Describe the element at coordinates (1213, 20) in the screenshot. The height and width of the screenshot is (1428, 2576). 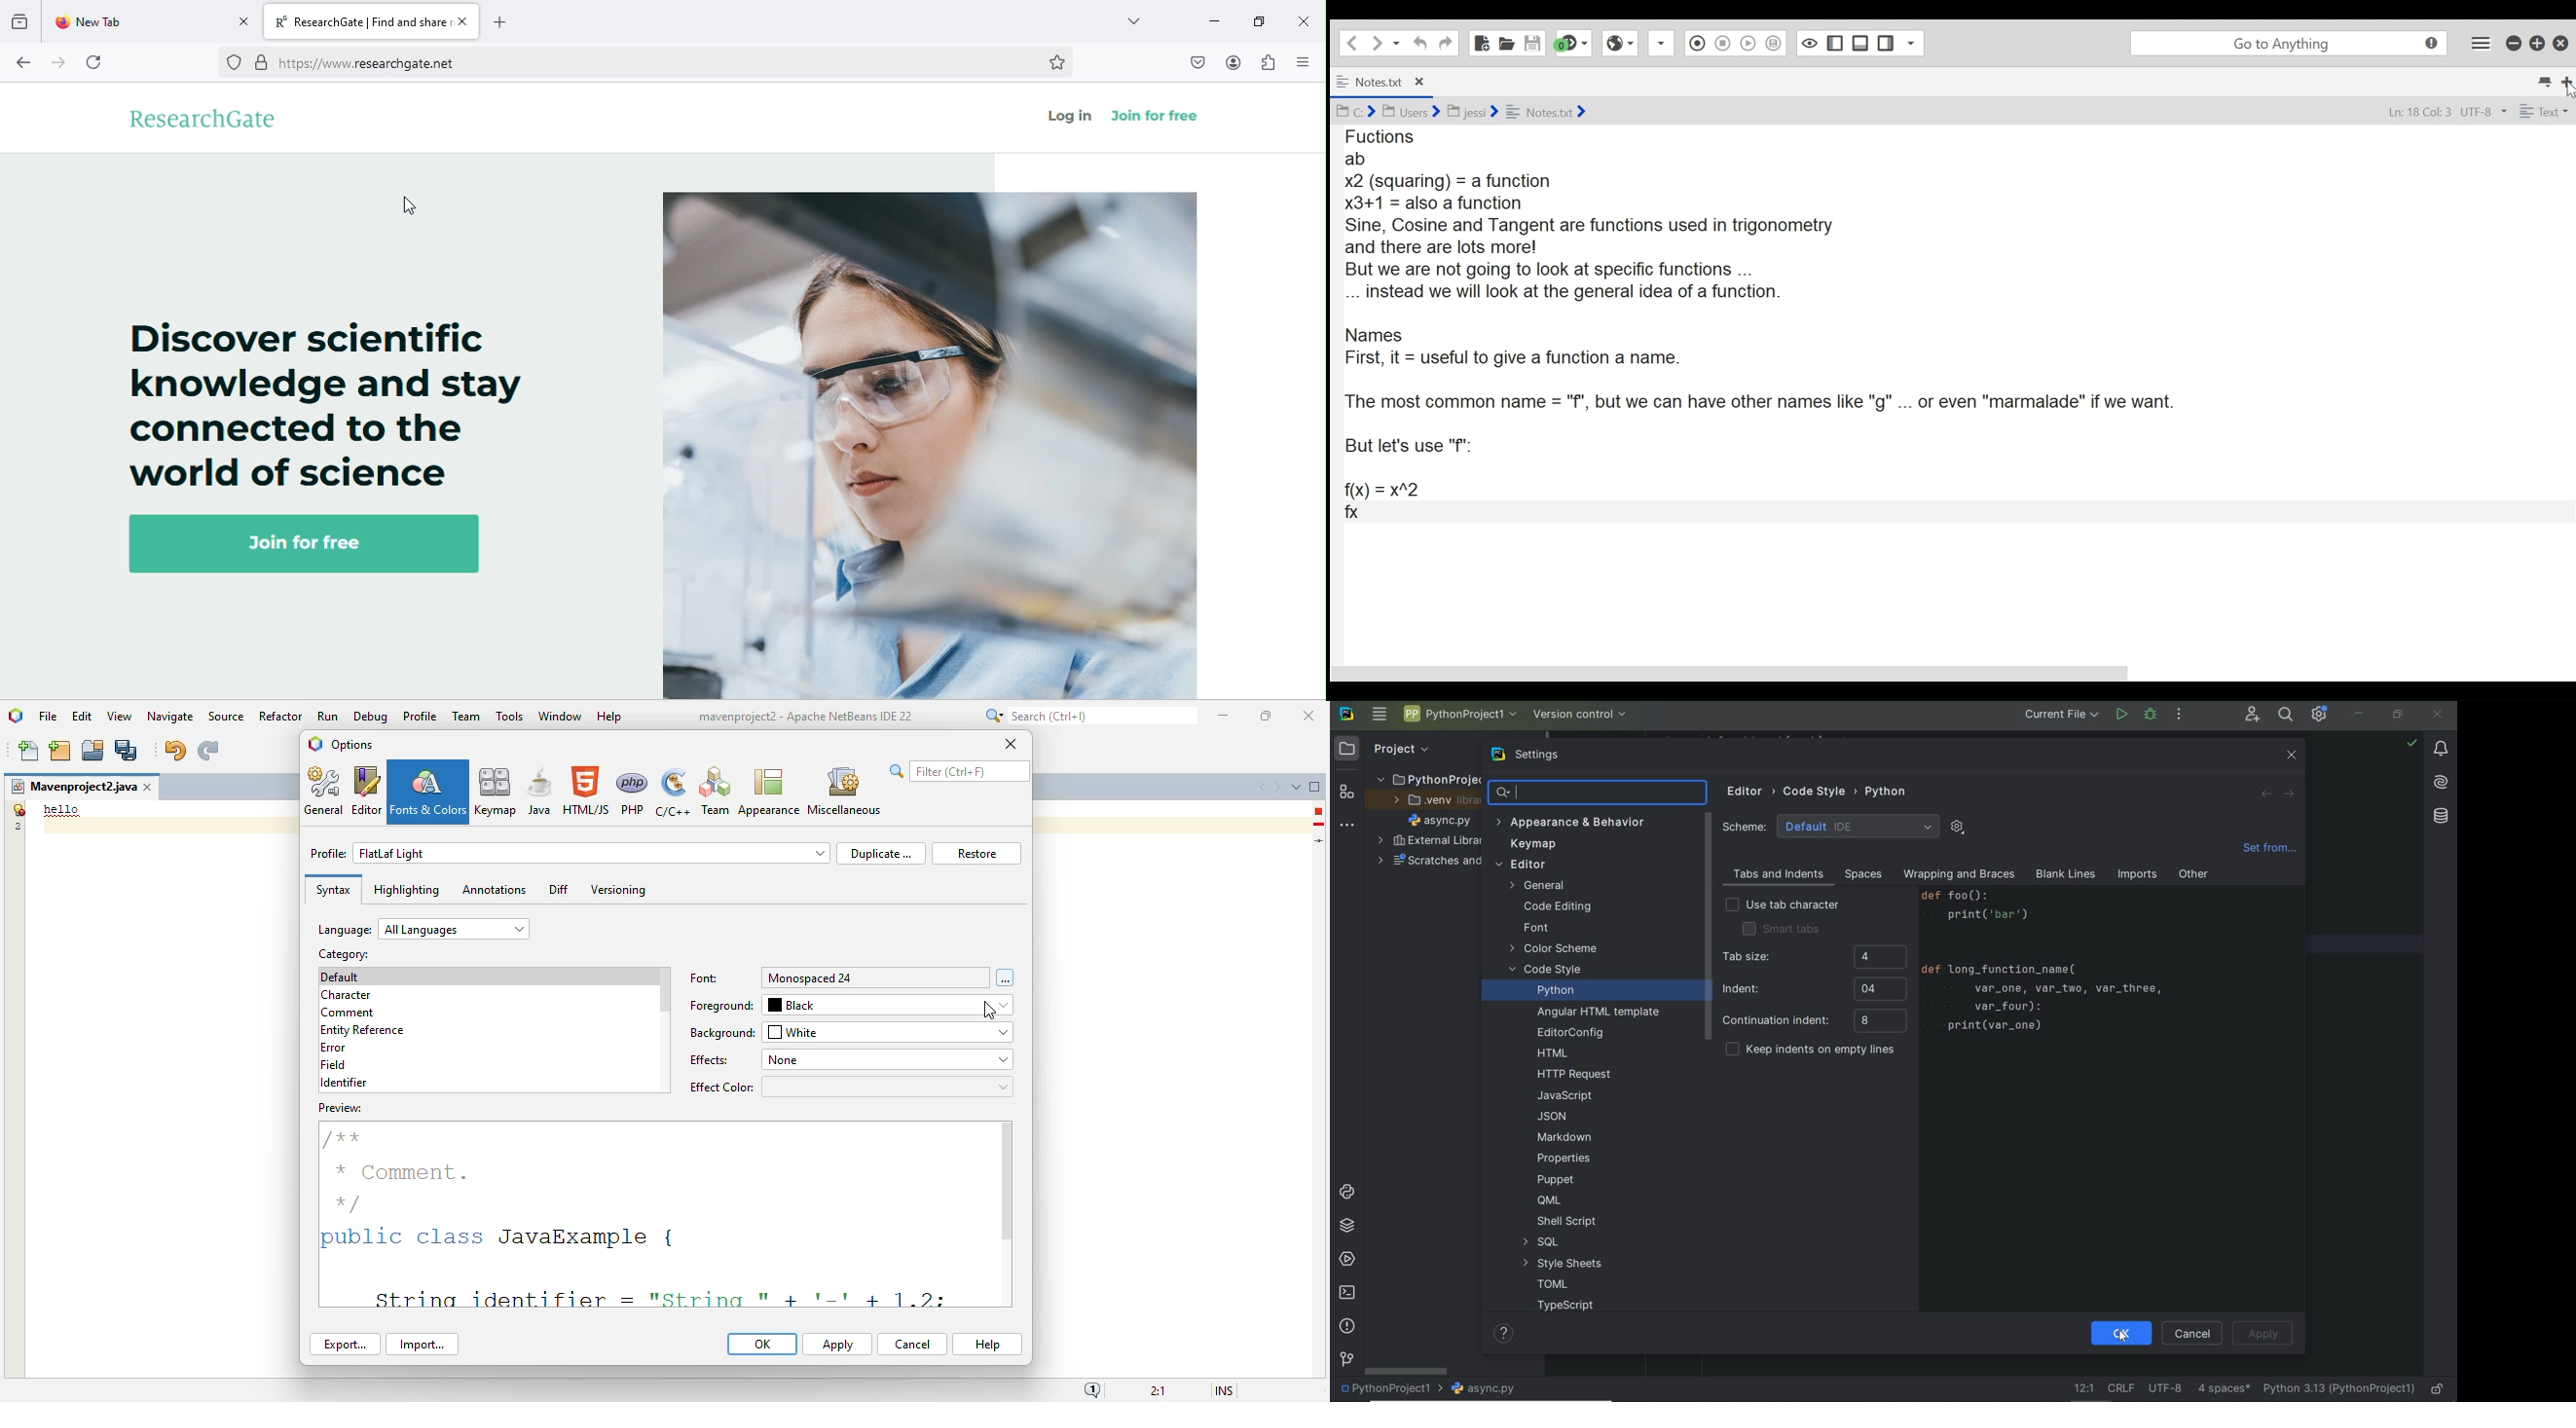
I see `minimize` at that location.